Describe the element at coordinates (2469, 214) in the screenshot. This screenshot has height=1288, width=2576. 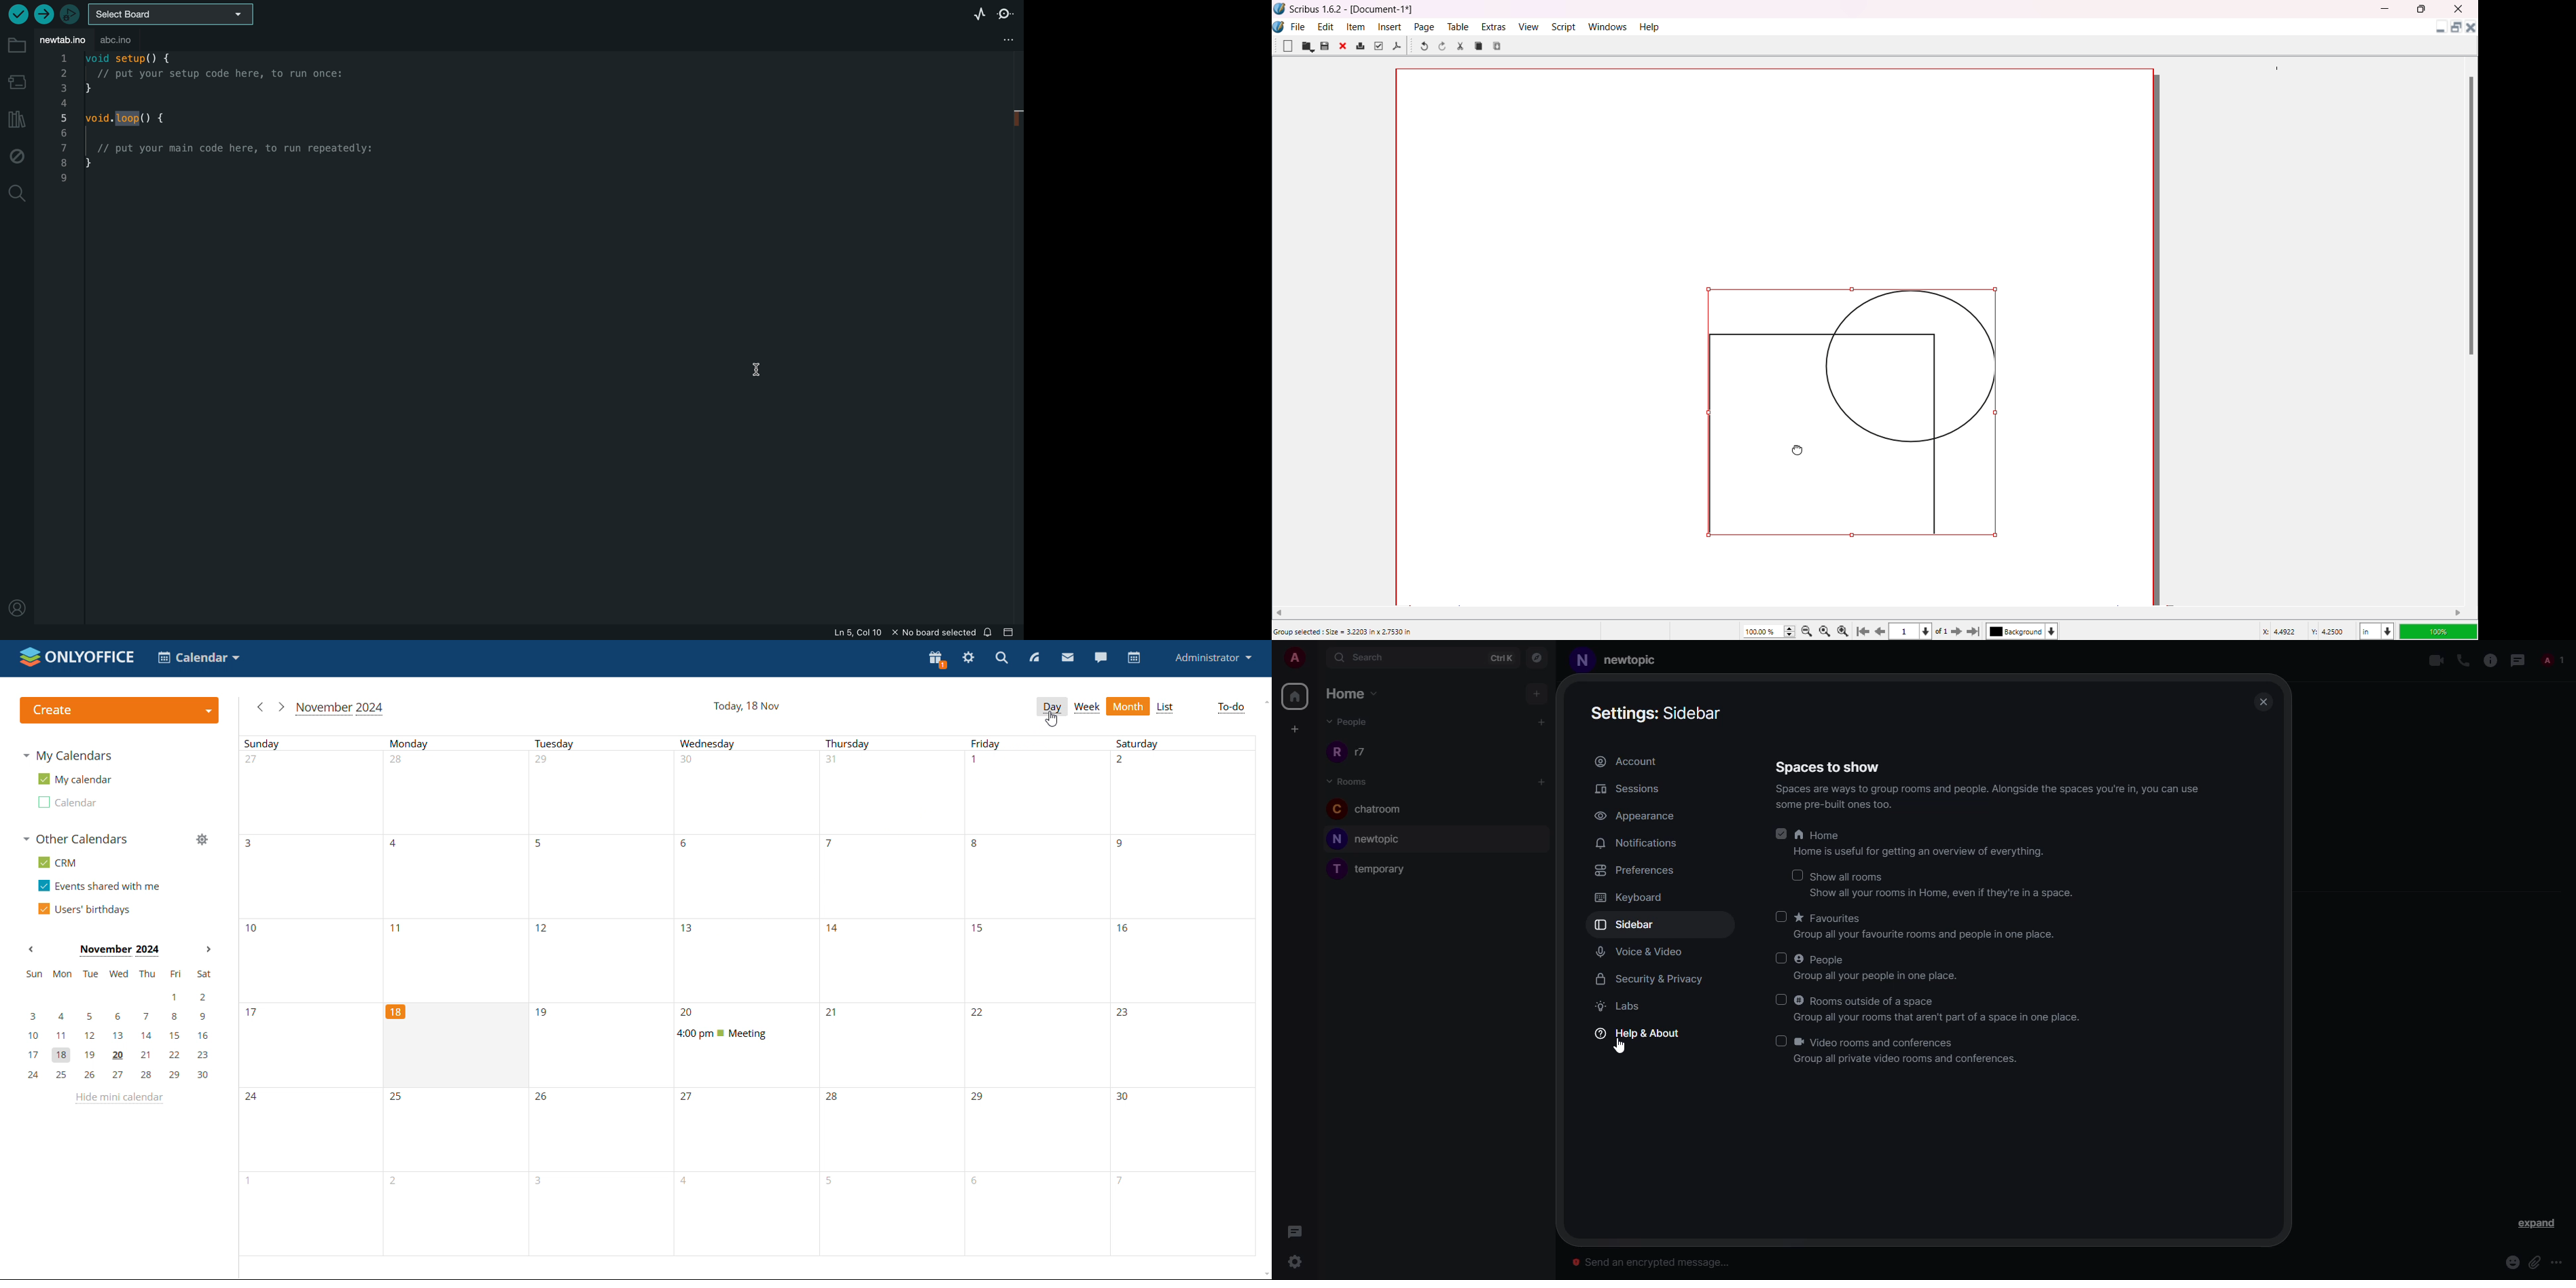
I see `Scroll Bar` at that location.